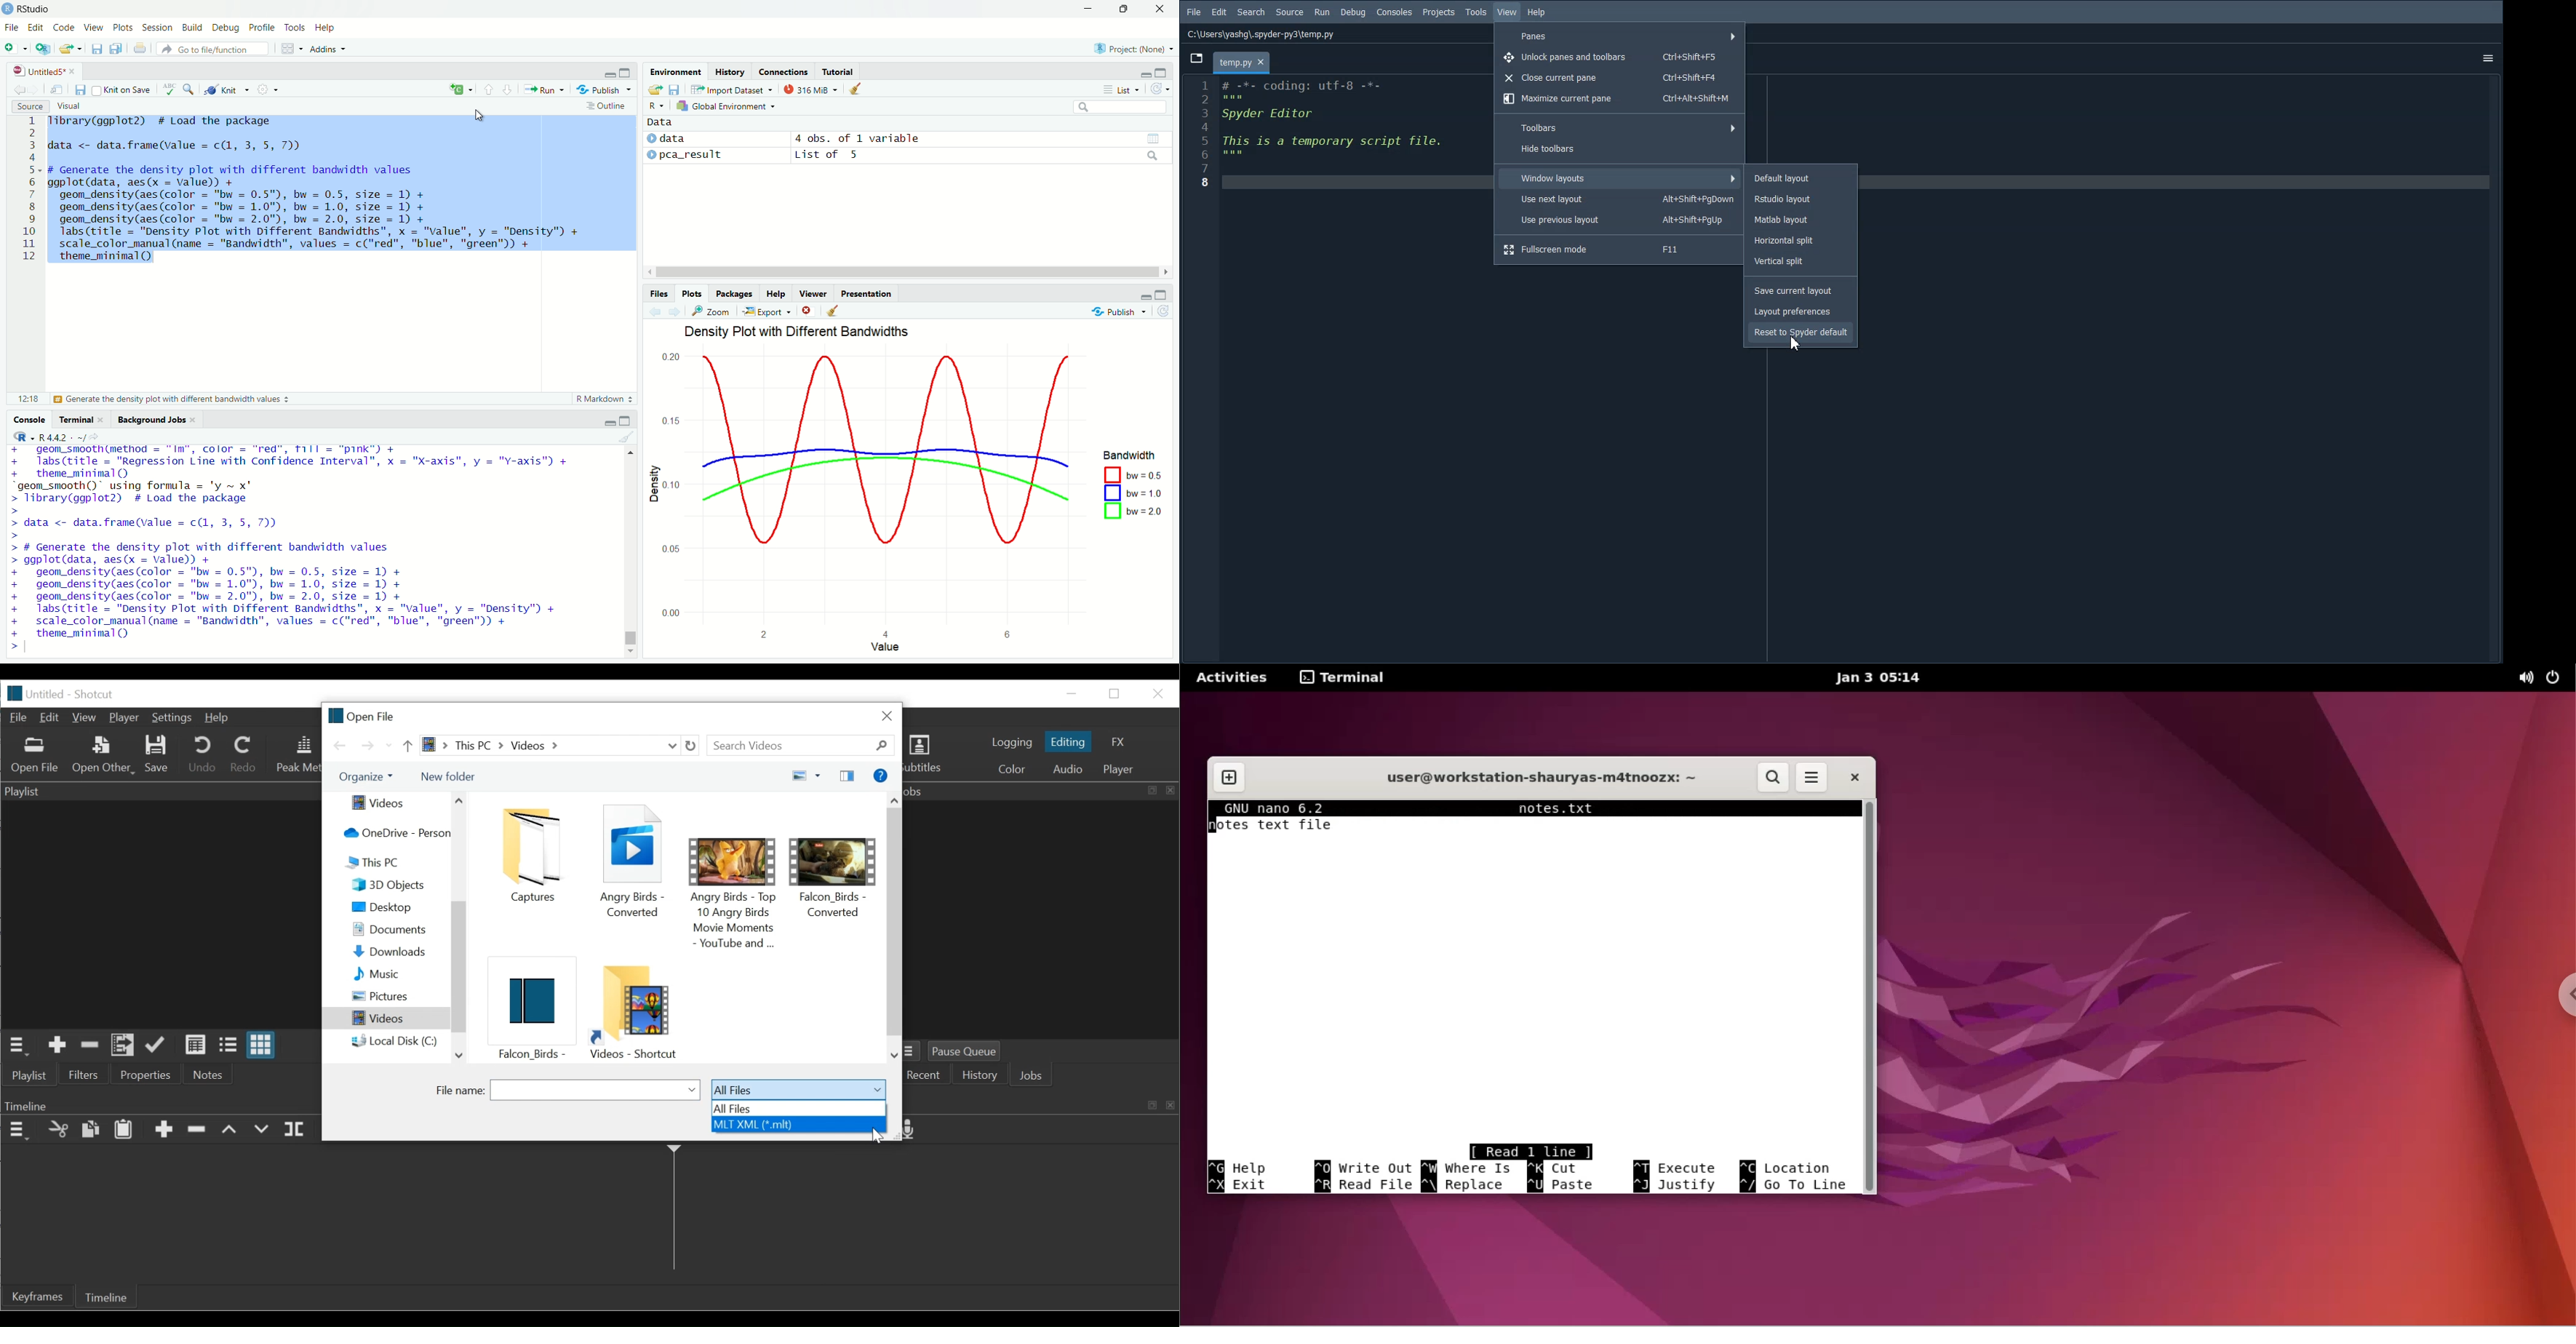 This screenshot has width=2576, height=1344. Describe the element at coordinates (655, 89) in the screenshot. I see `Load workspace` at that location.